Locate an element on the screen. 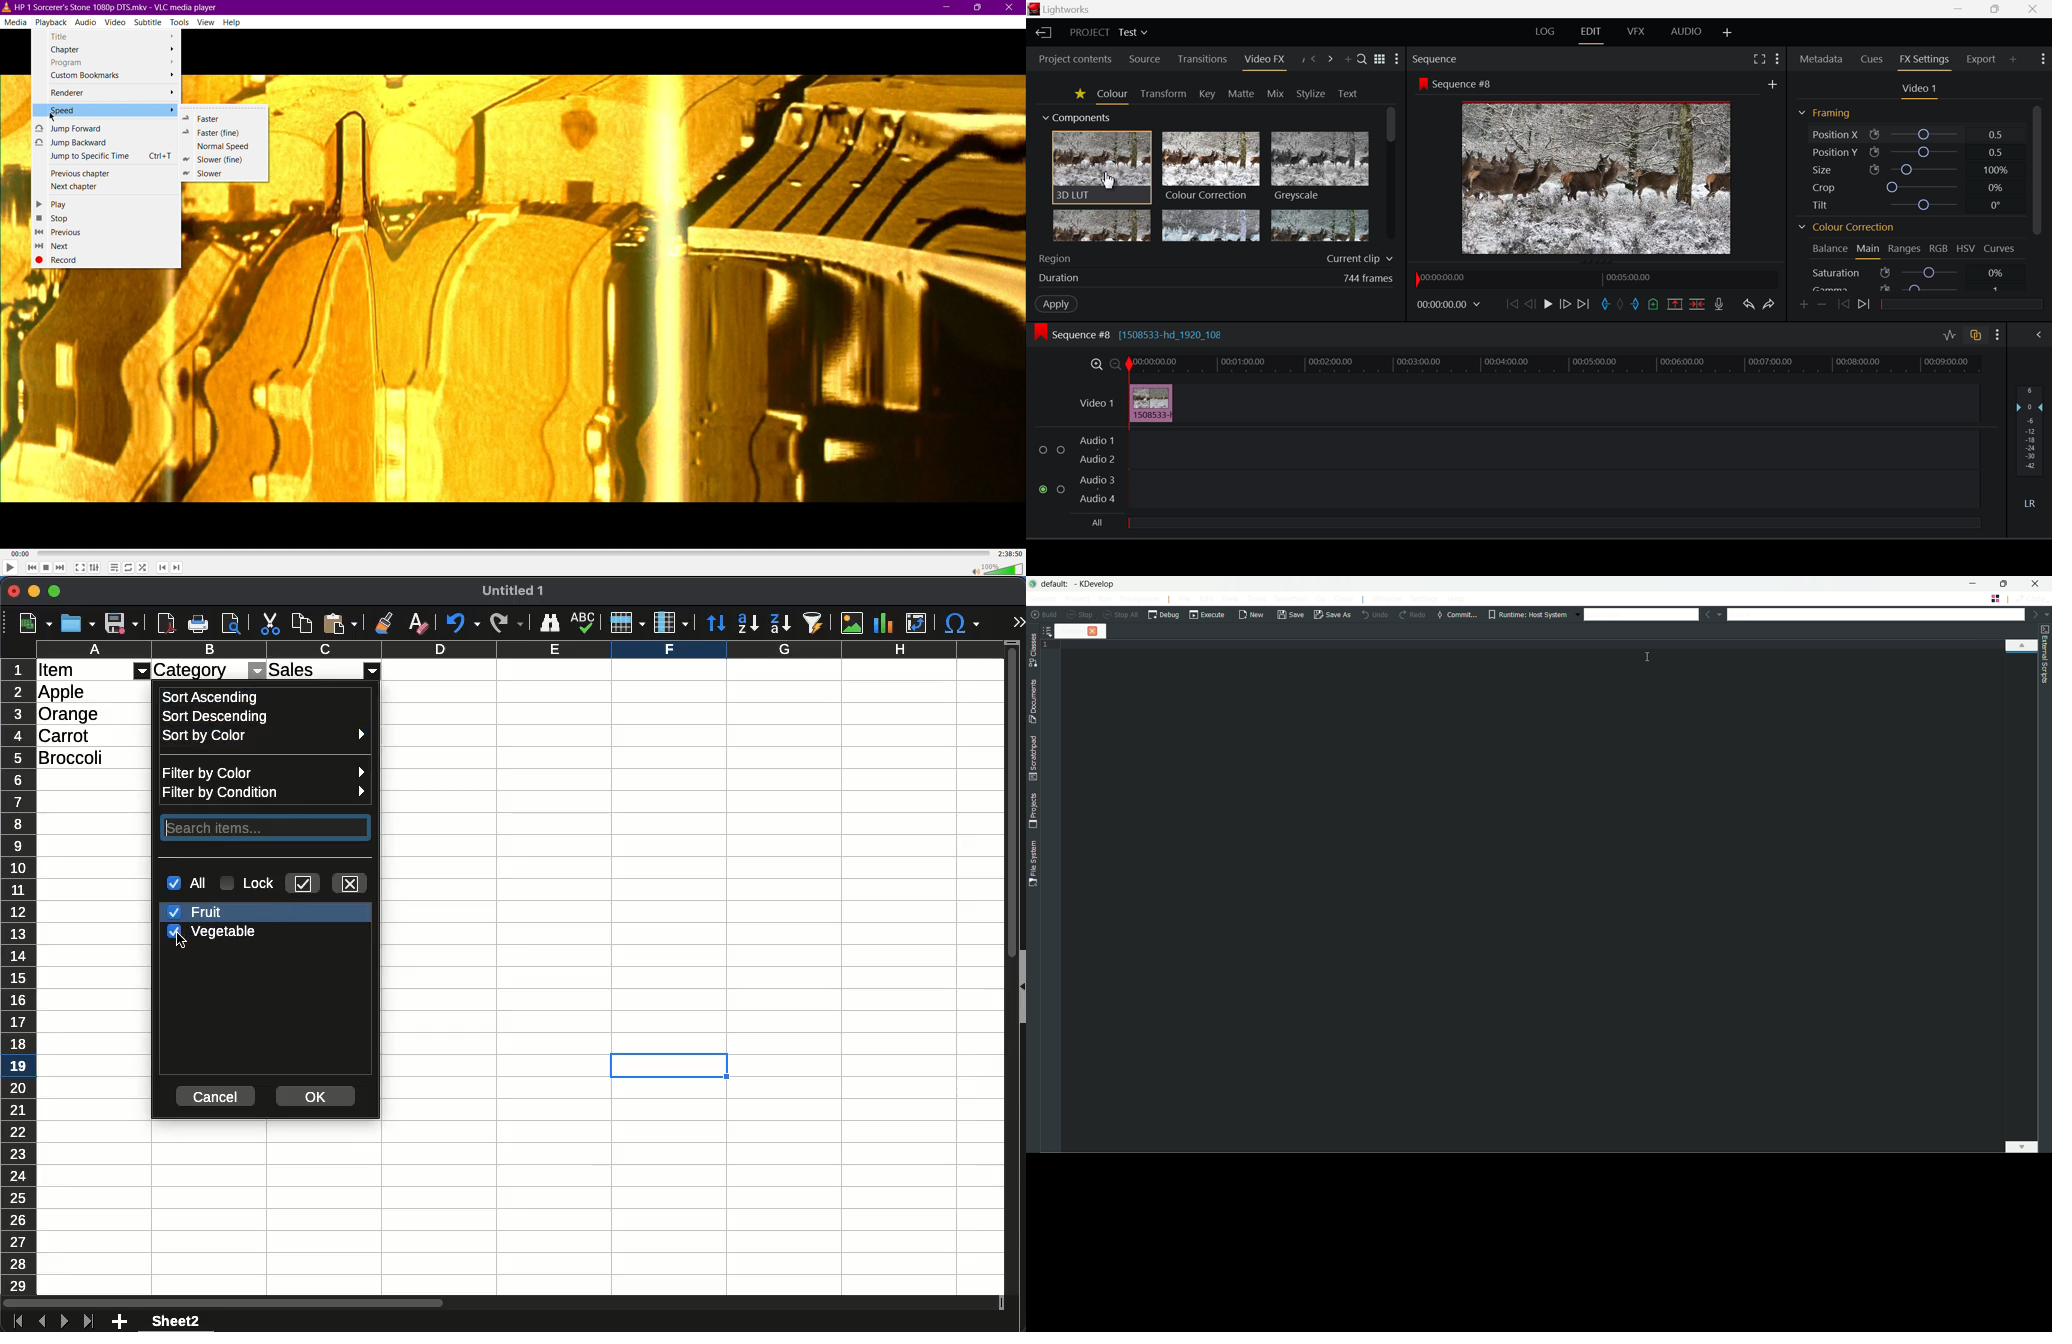 The image size is (2072, 1344). Add Panel is located at coordinates (1348, 58).